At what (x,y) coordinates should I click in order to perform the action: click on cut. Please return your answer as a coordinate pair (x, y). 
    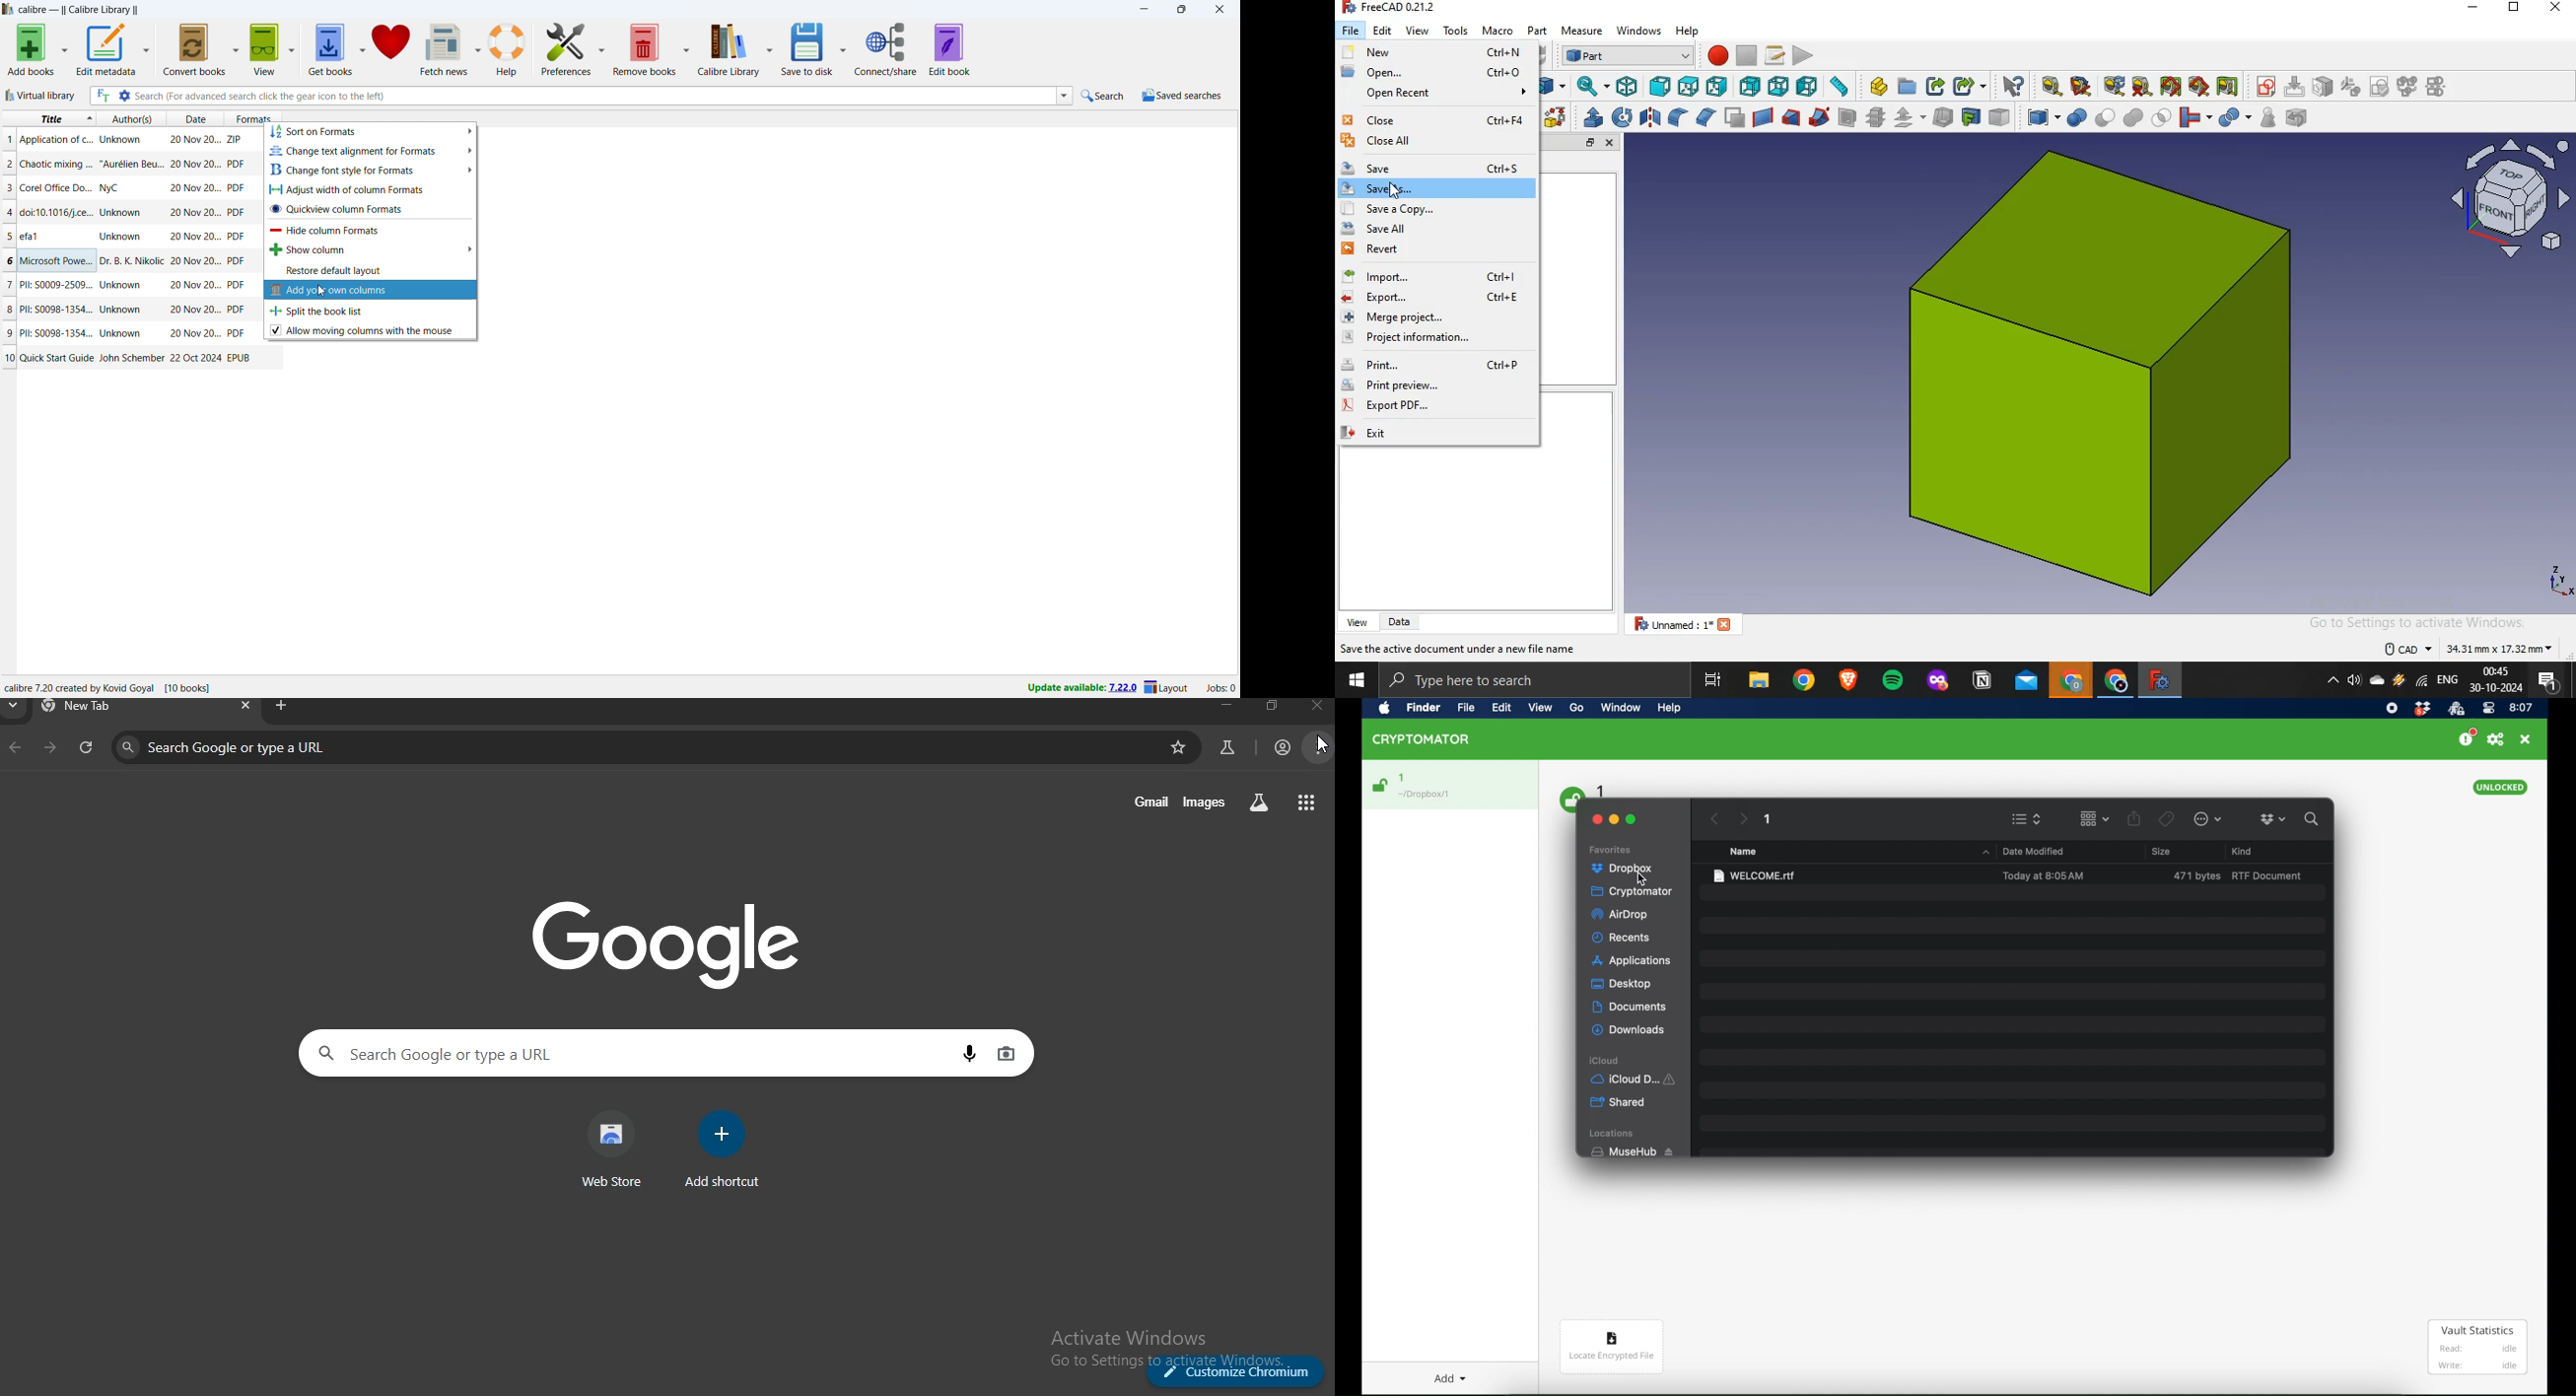
    Looking at the image, I should click on (2105, 117).